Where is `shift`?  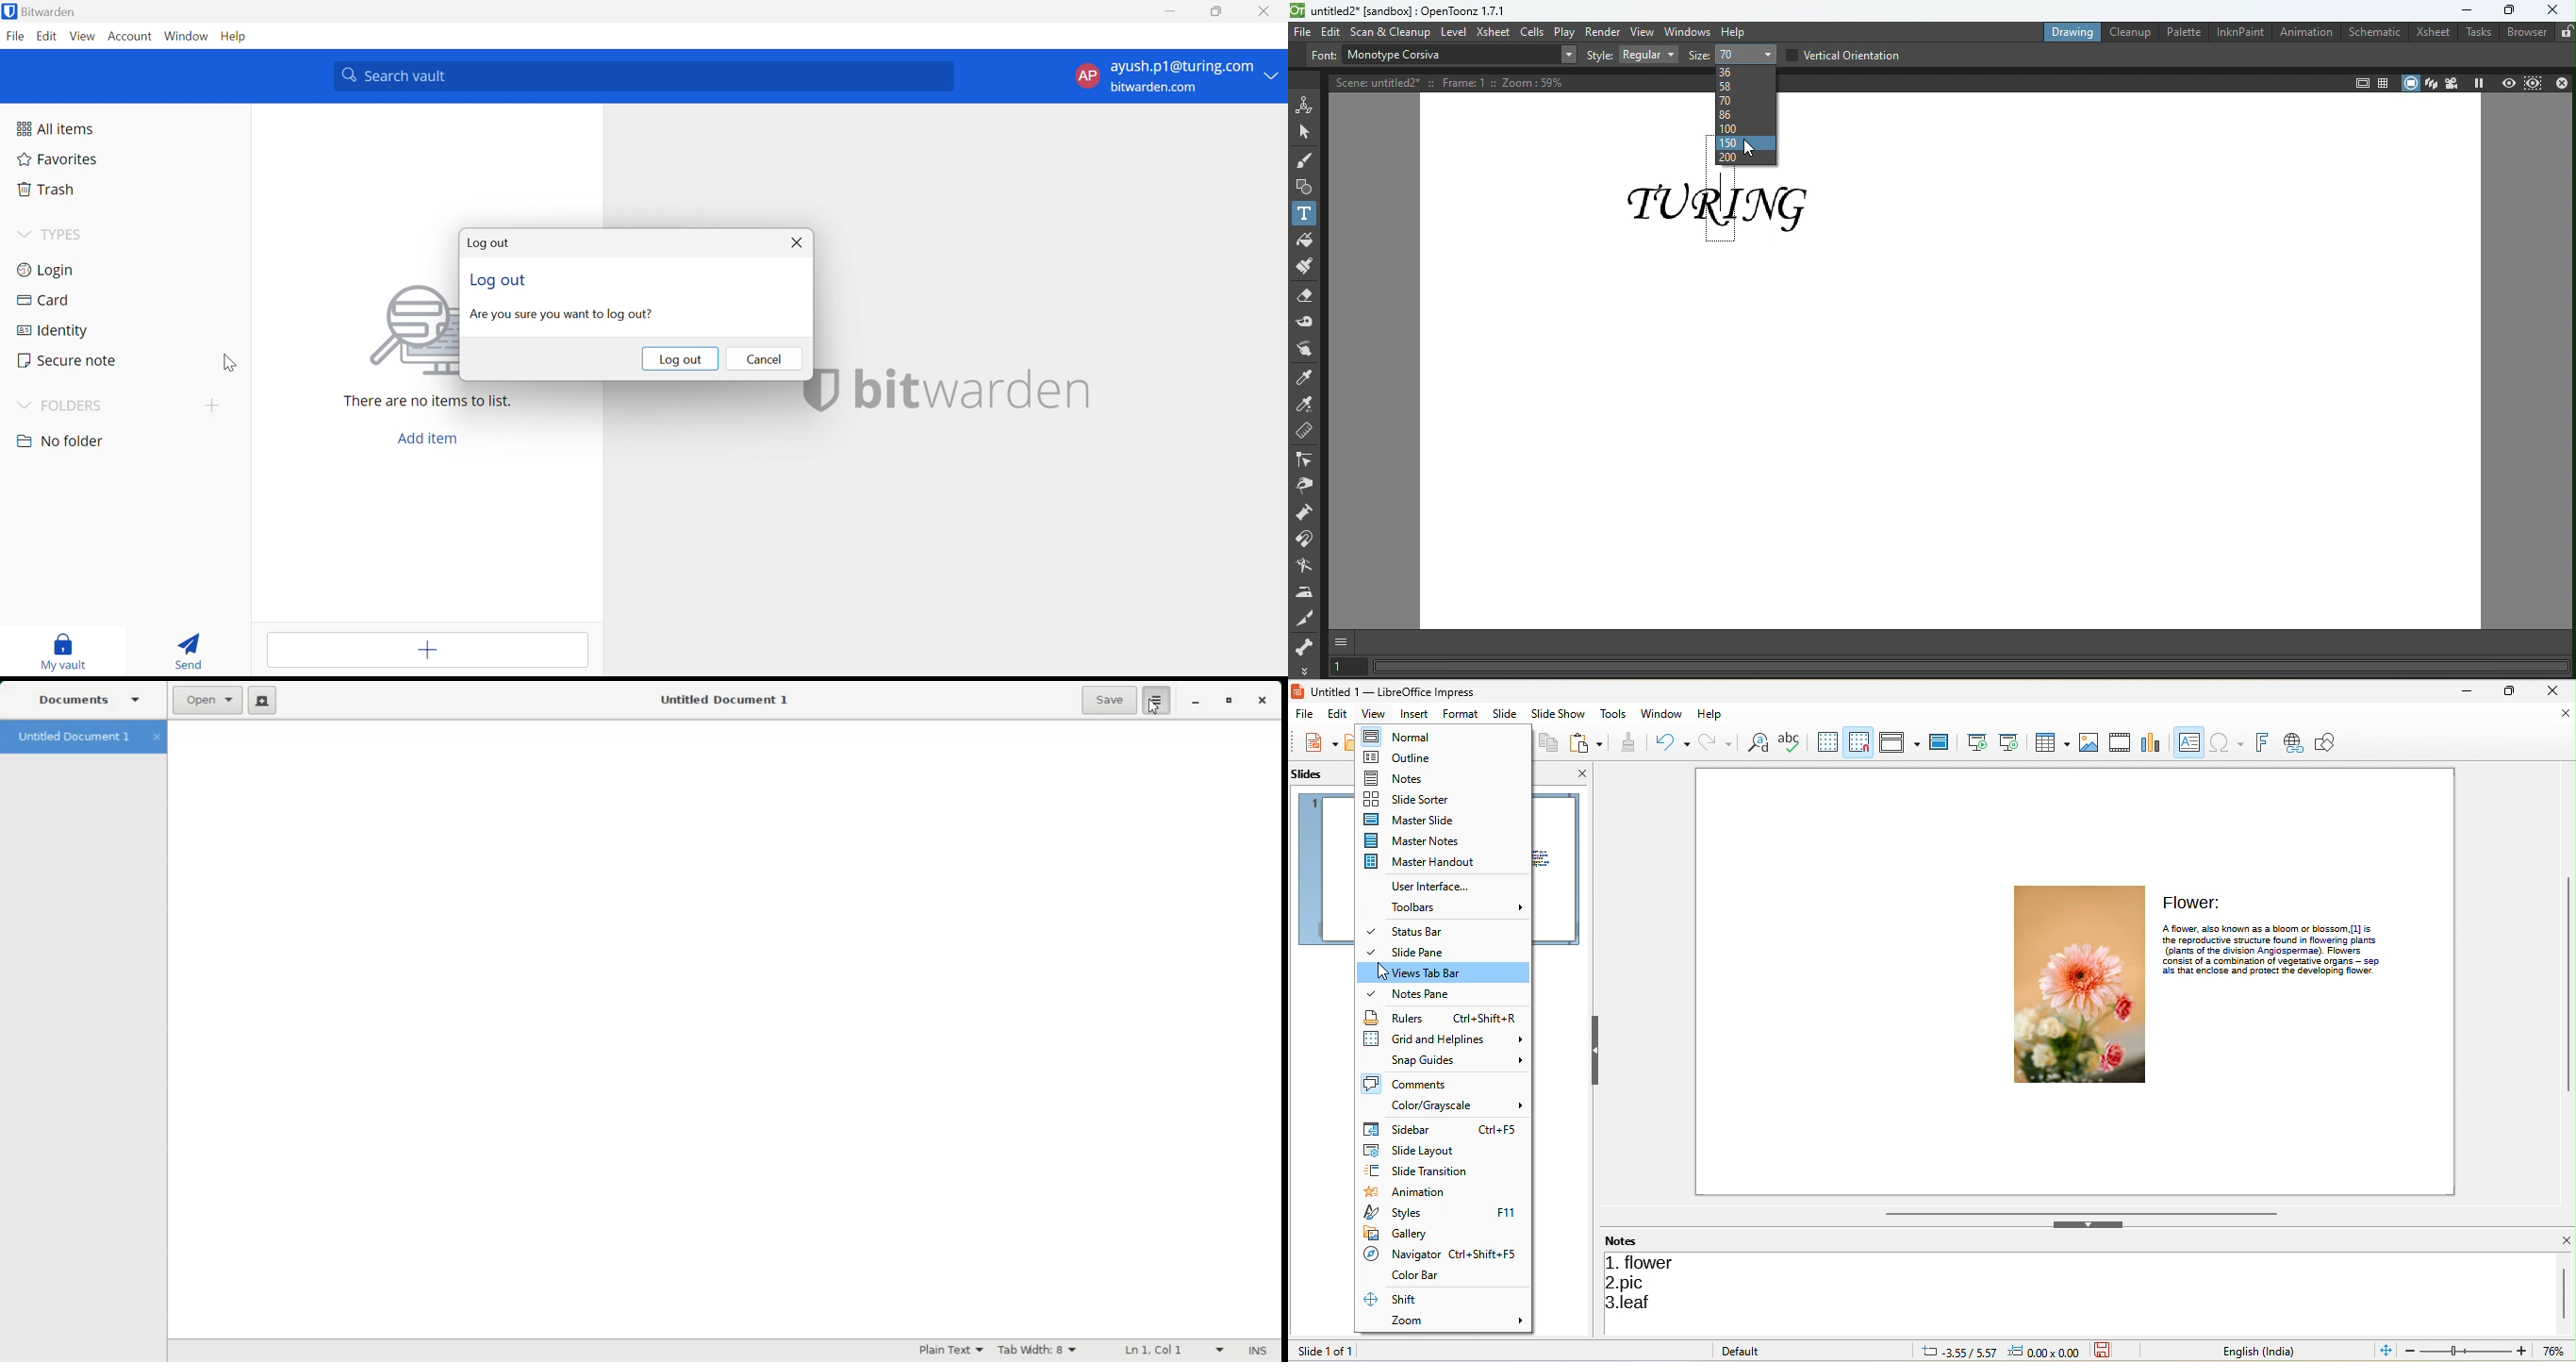 shift is located at coordinates (1397, 1299).